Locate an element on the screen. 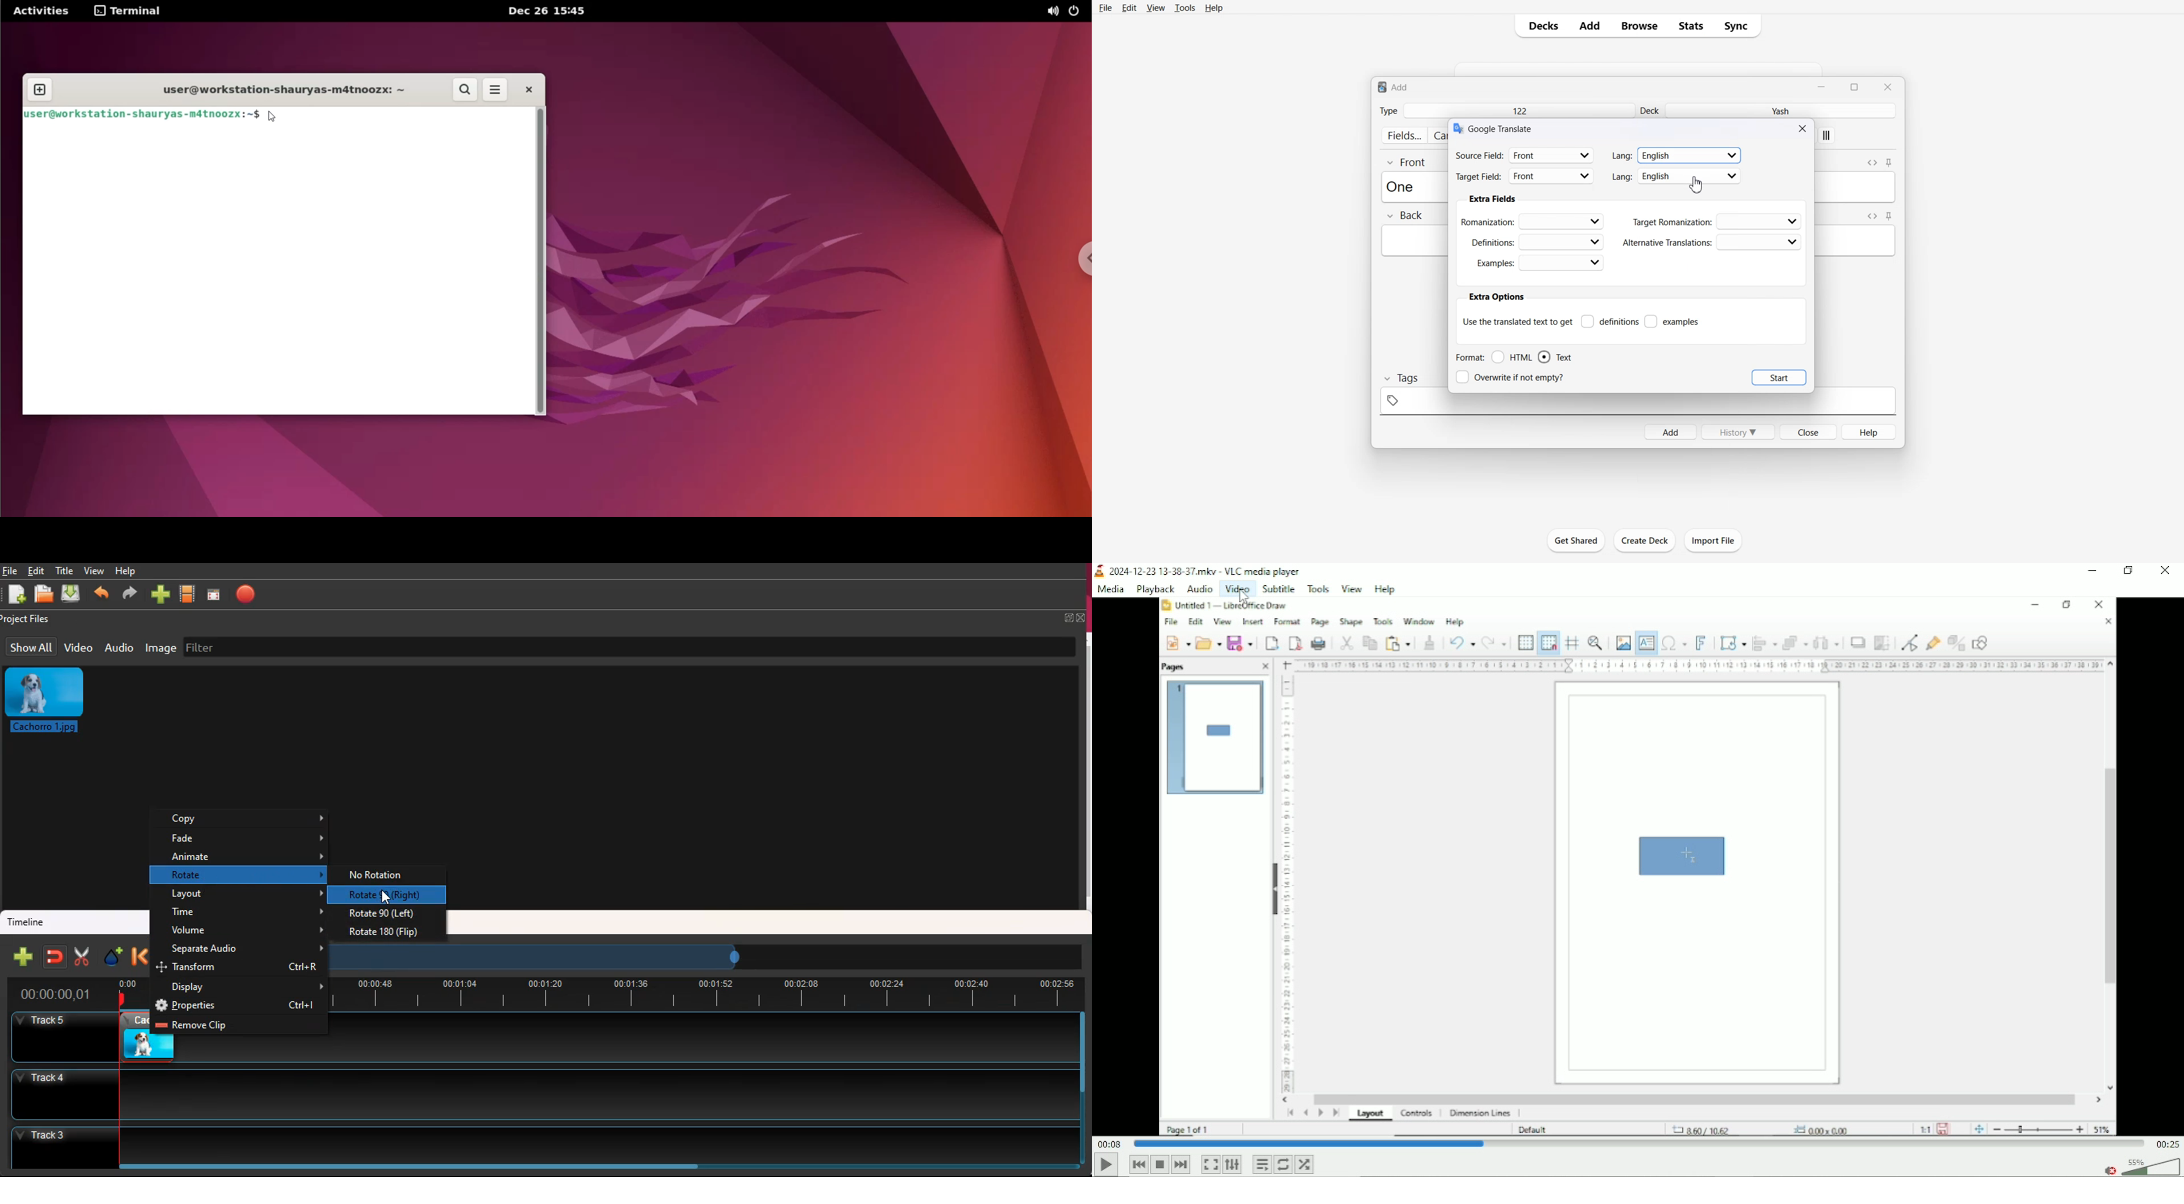 This screenshot has height=1204, width=2184. Tools is located at coordinates (1185, 7).